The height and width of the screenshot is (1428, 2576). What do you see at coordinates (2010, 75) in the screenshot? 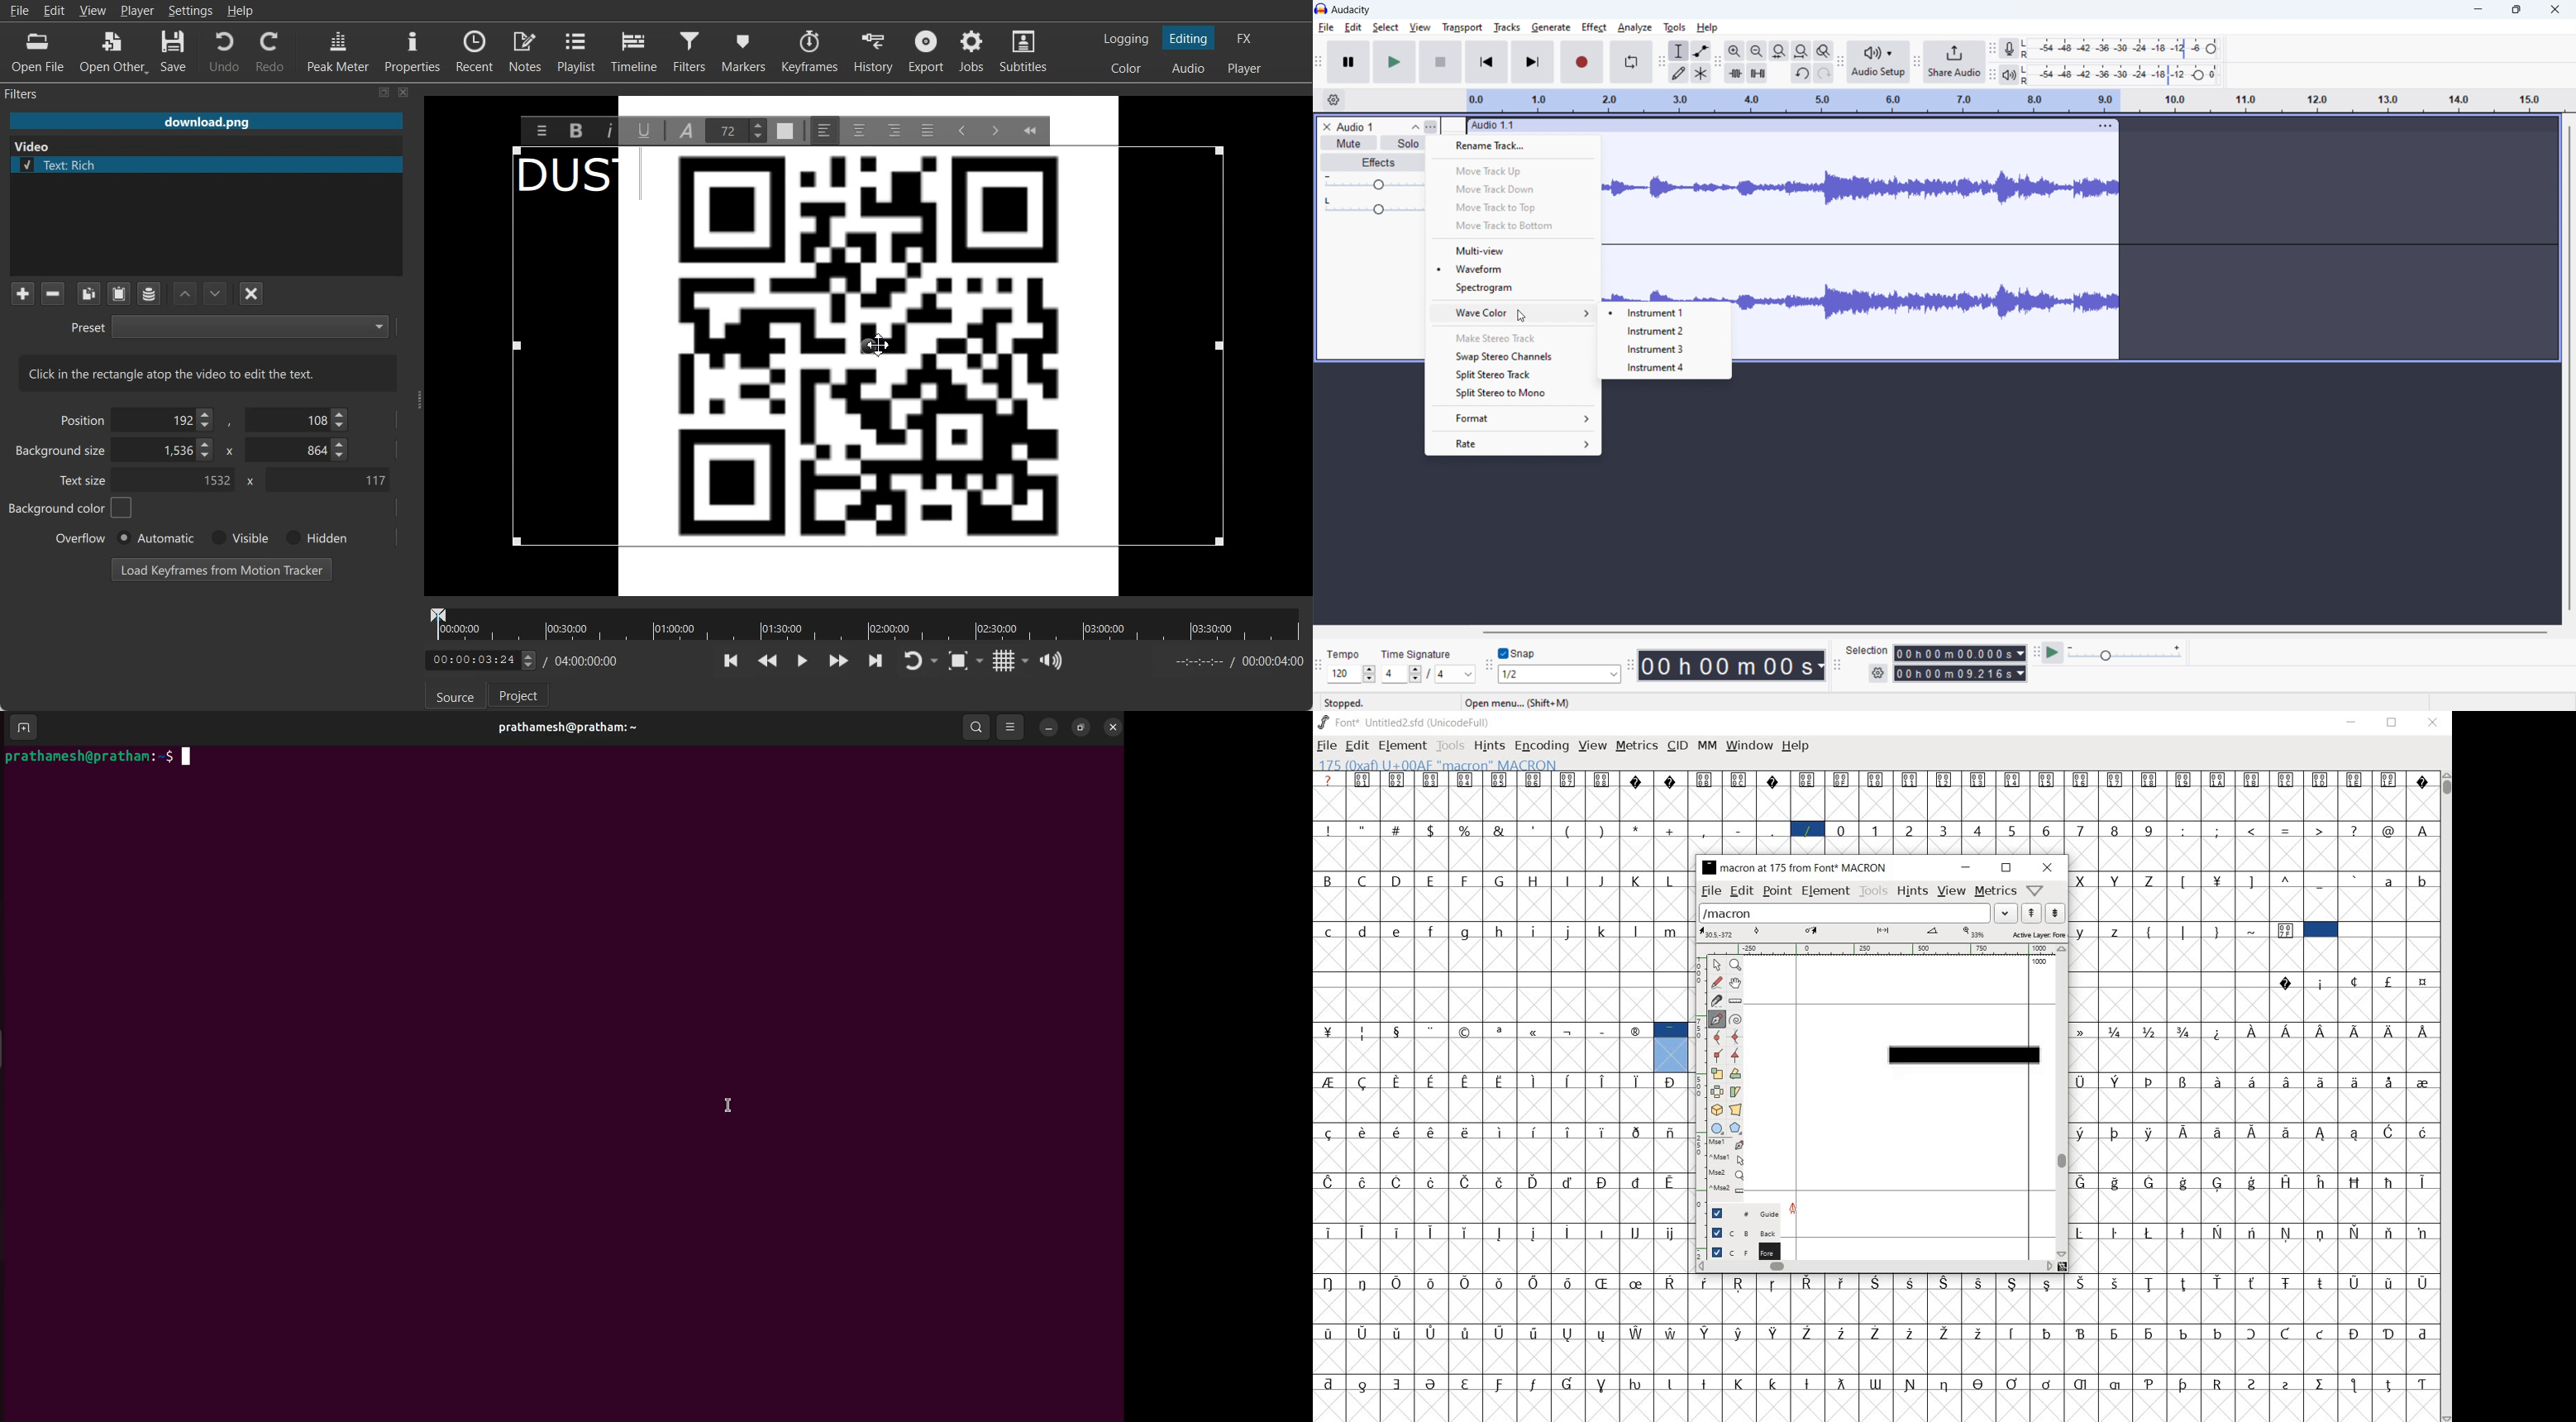
I see `playback meter` at bounding box center [2010, 75].